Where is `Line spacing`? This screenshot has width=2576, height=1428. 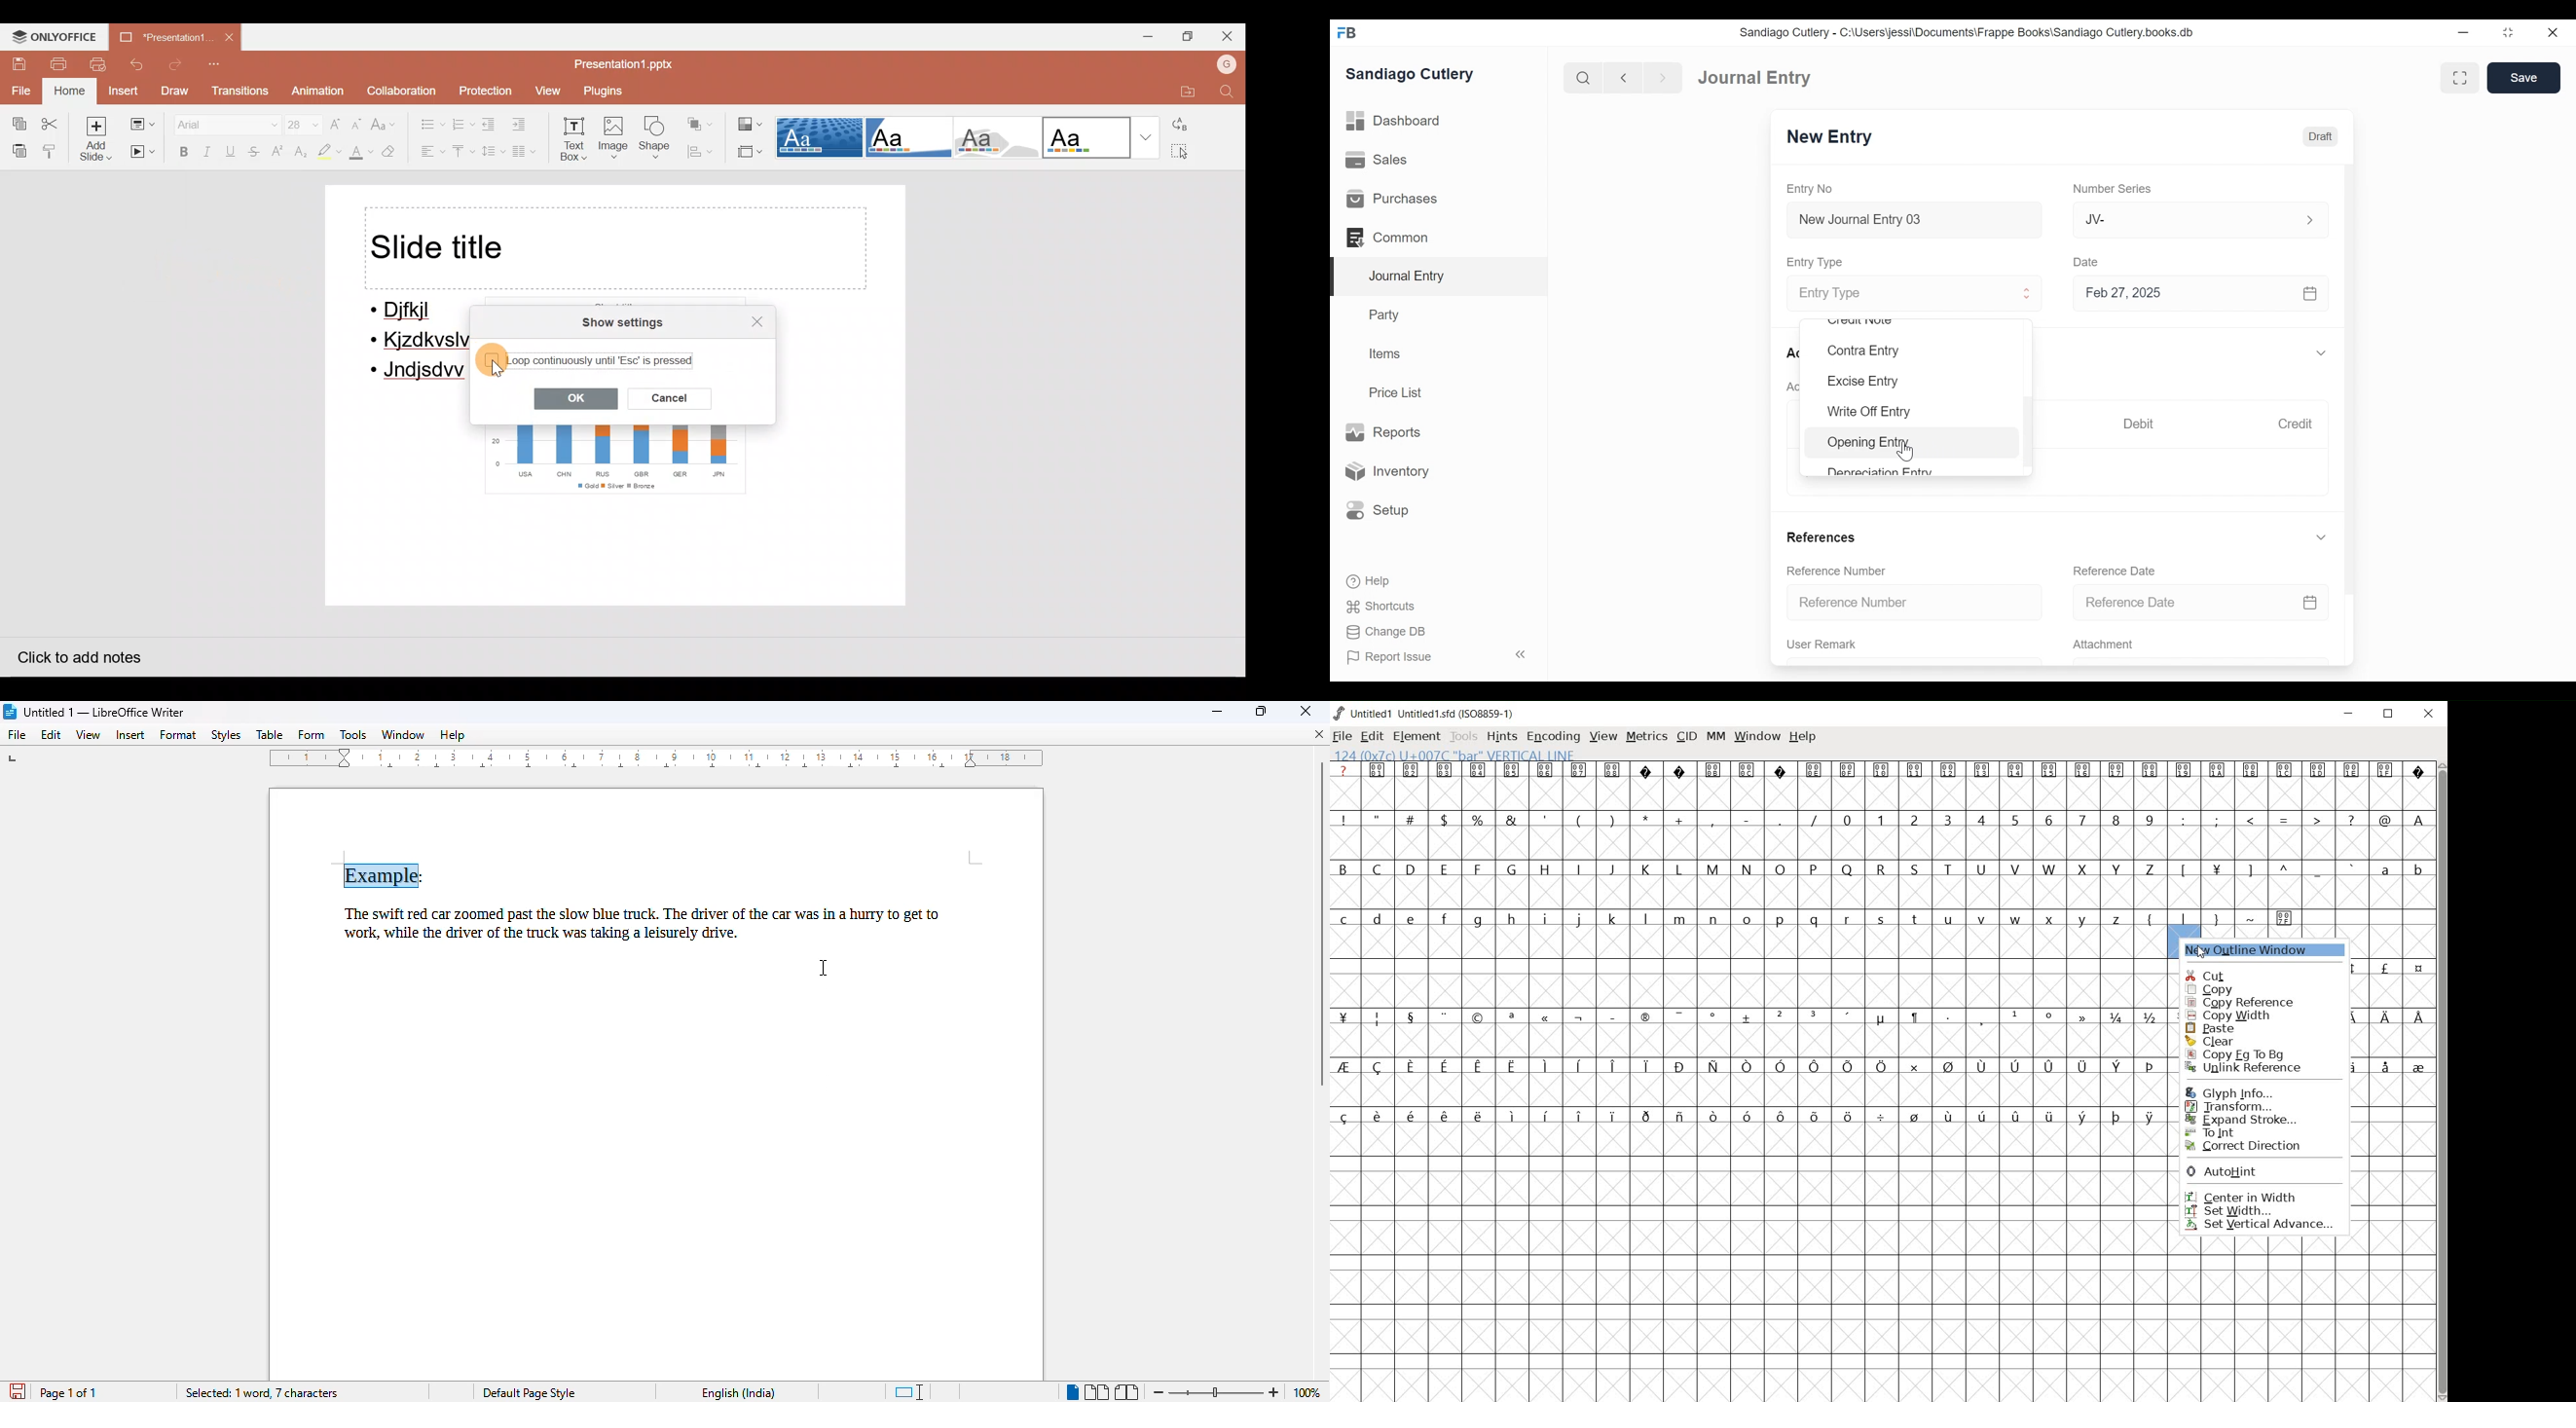
Line spacing is located at coordinates (490, 151).